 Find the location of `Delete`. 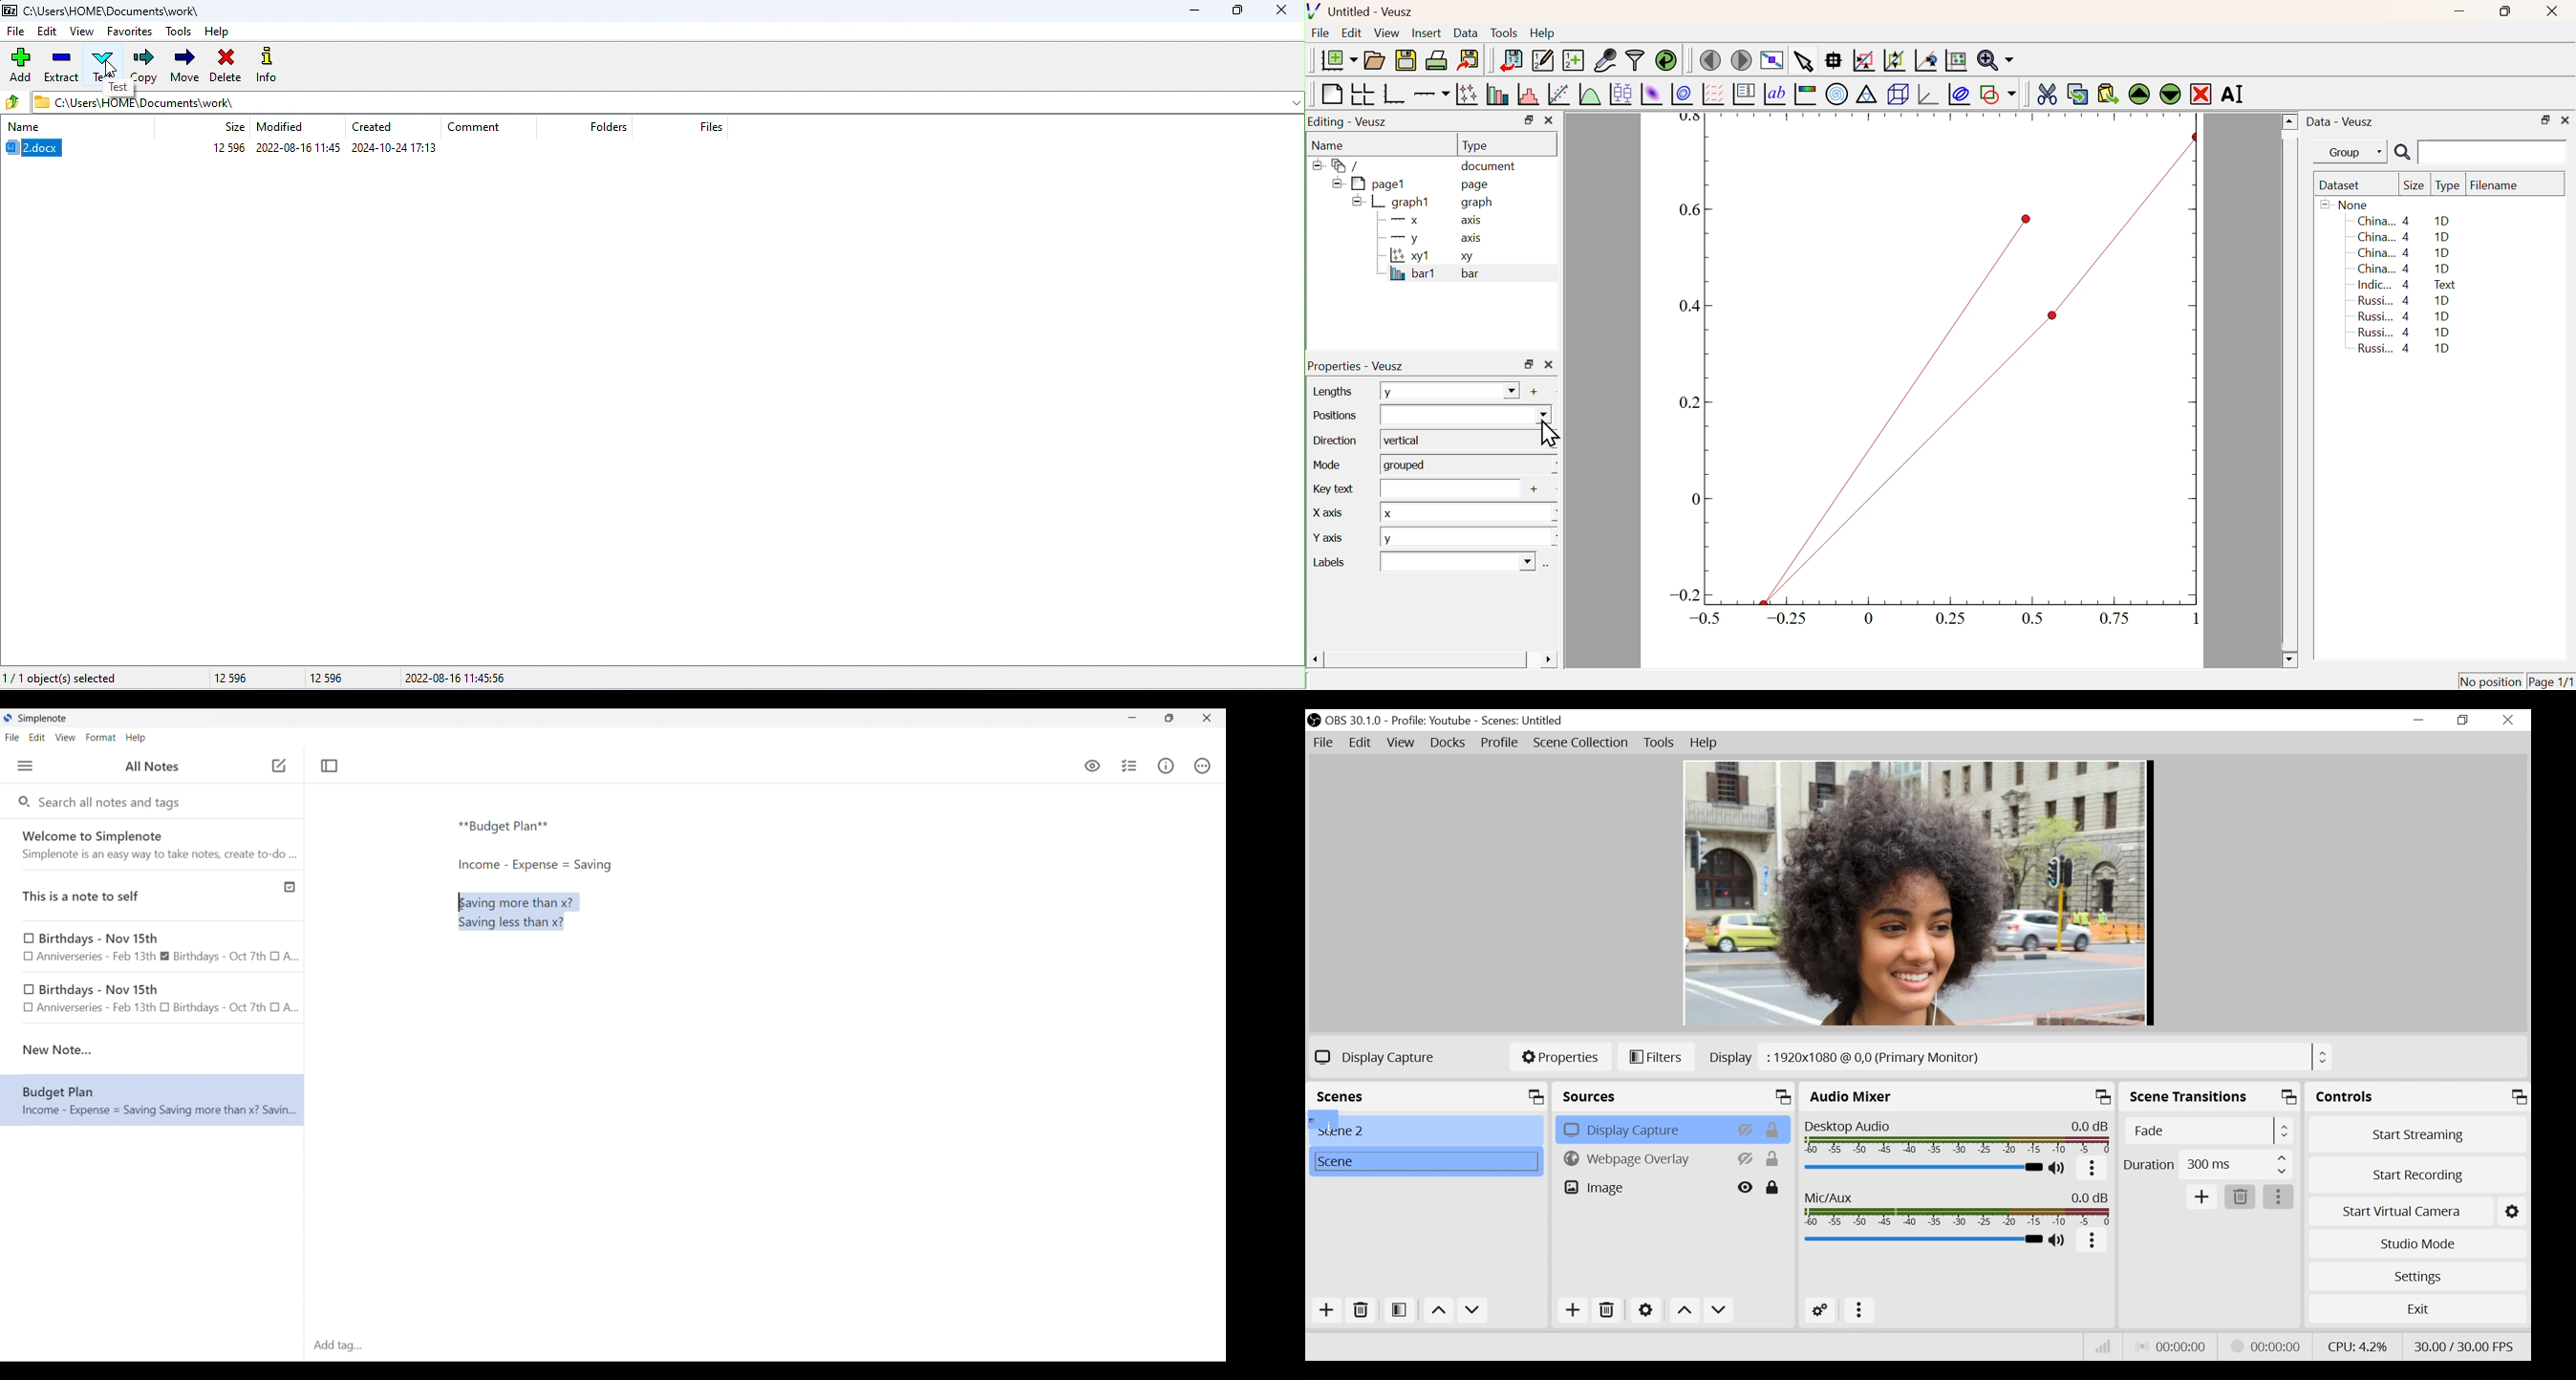

Delete is located at coordinates (1362, 1310).